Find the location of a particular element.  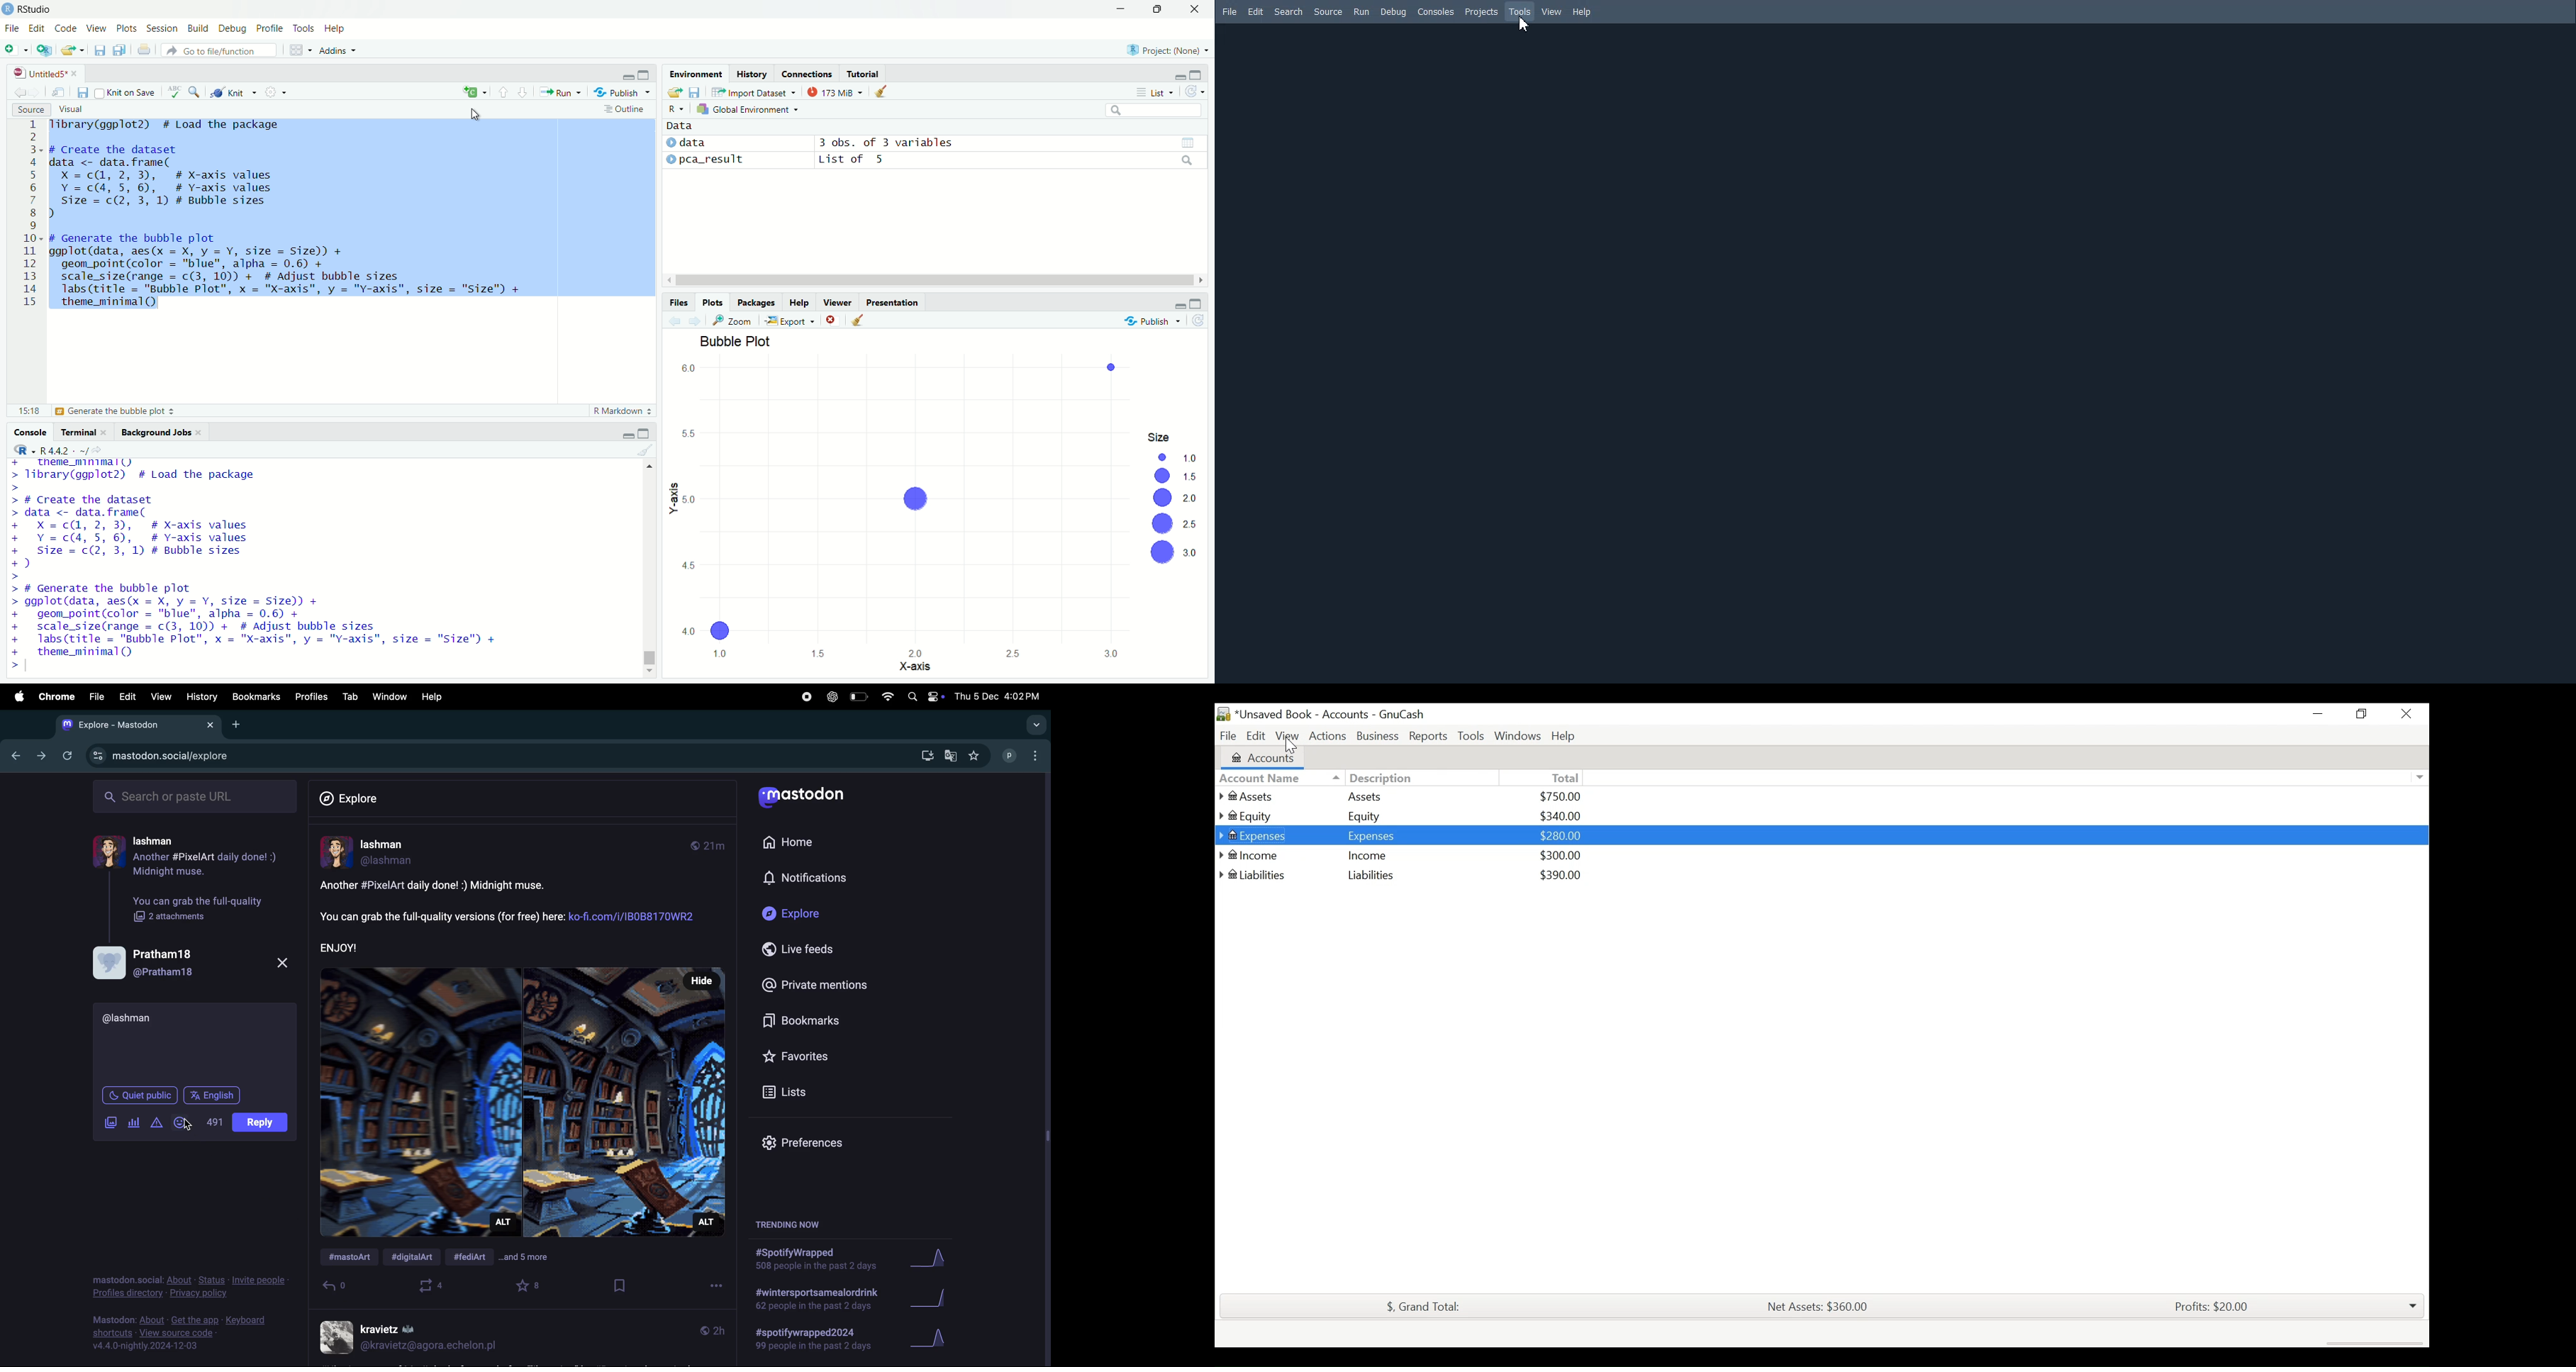

zoom is located at coordinates (734, 321).